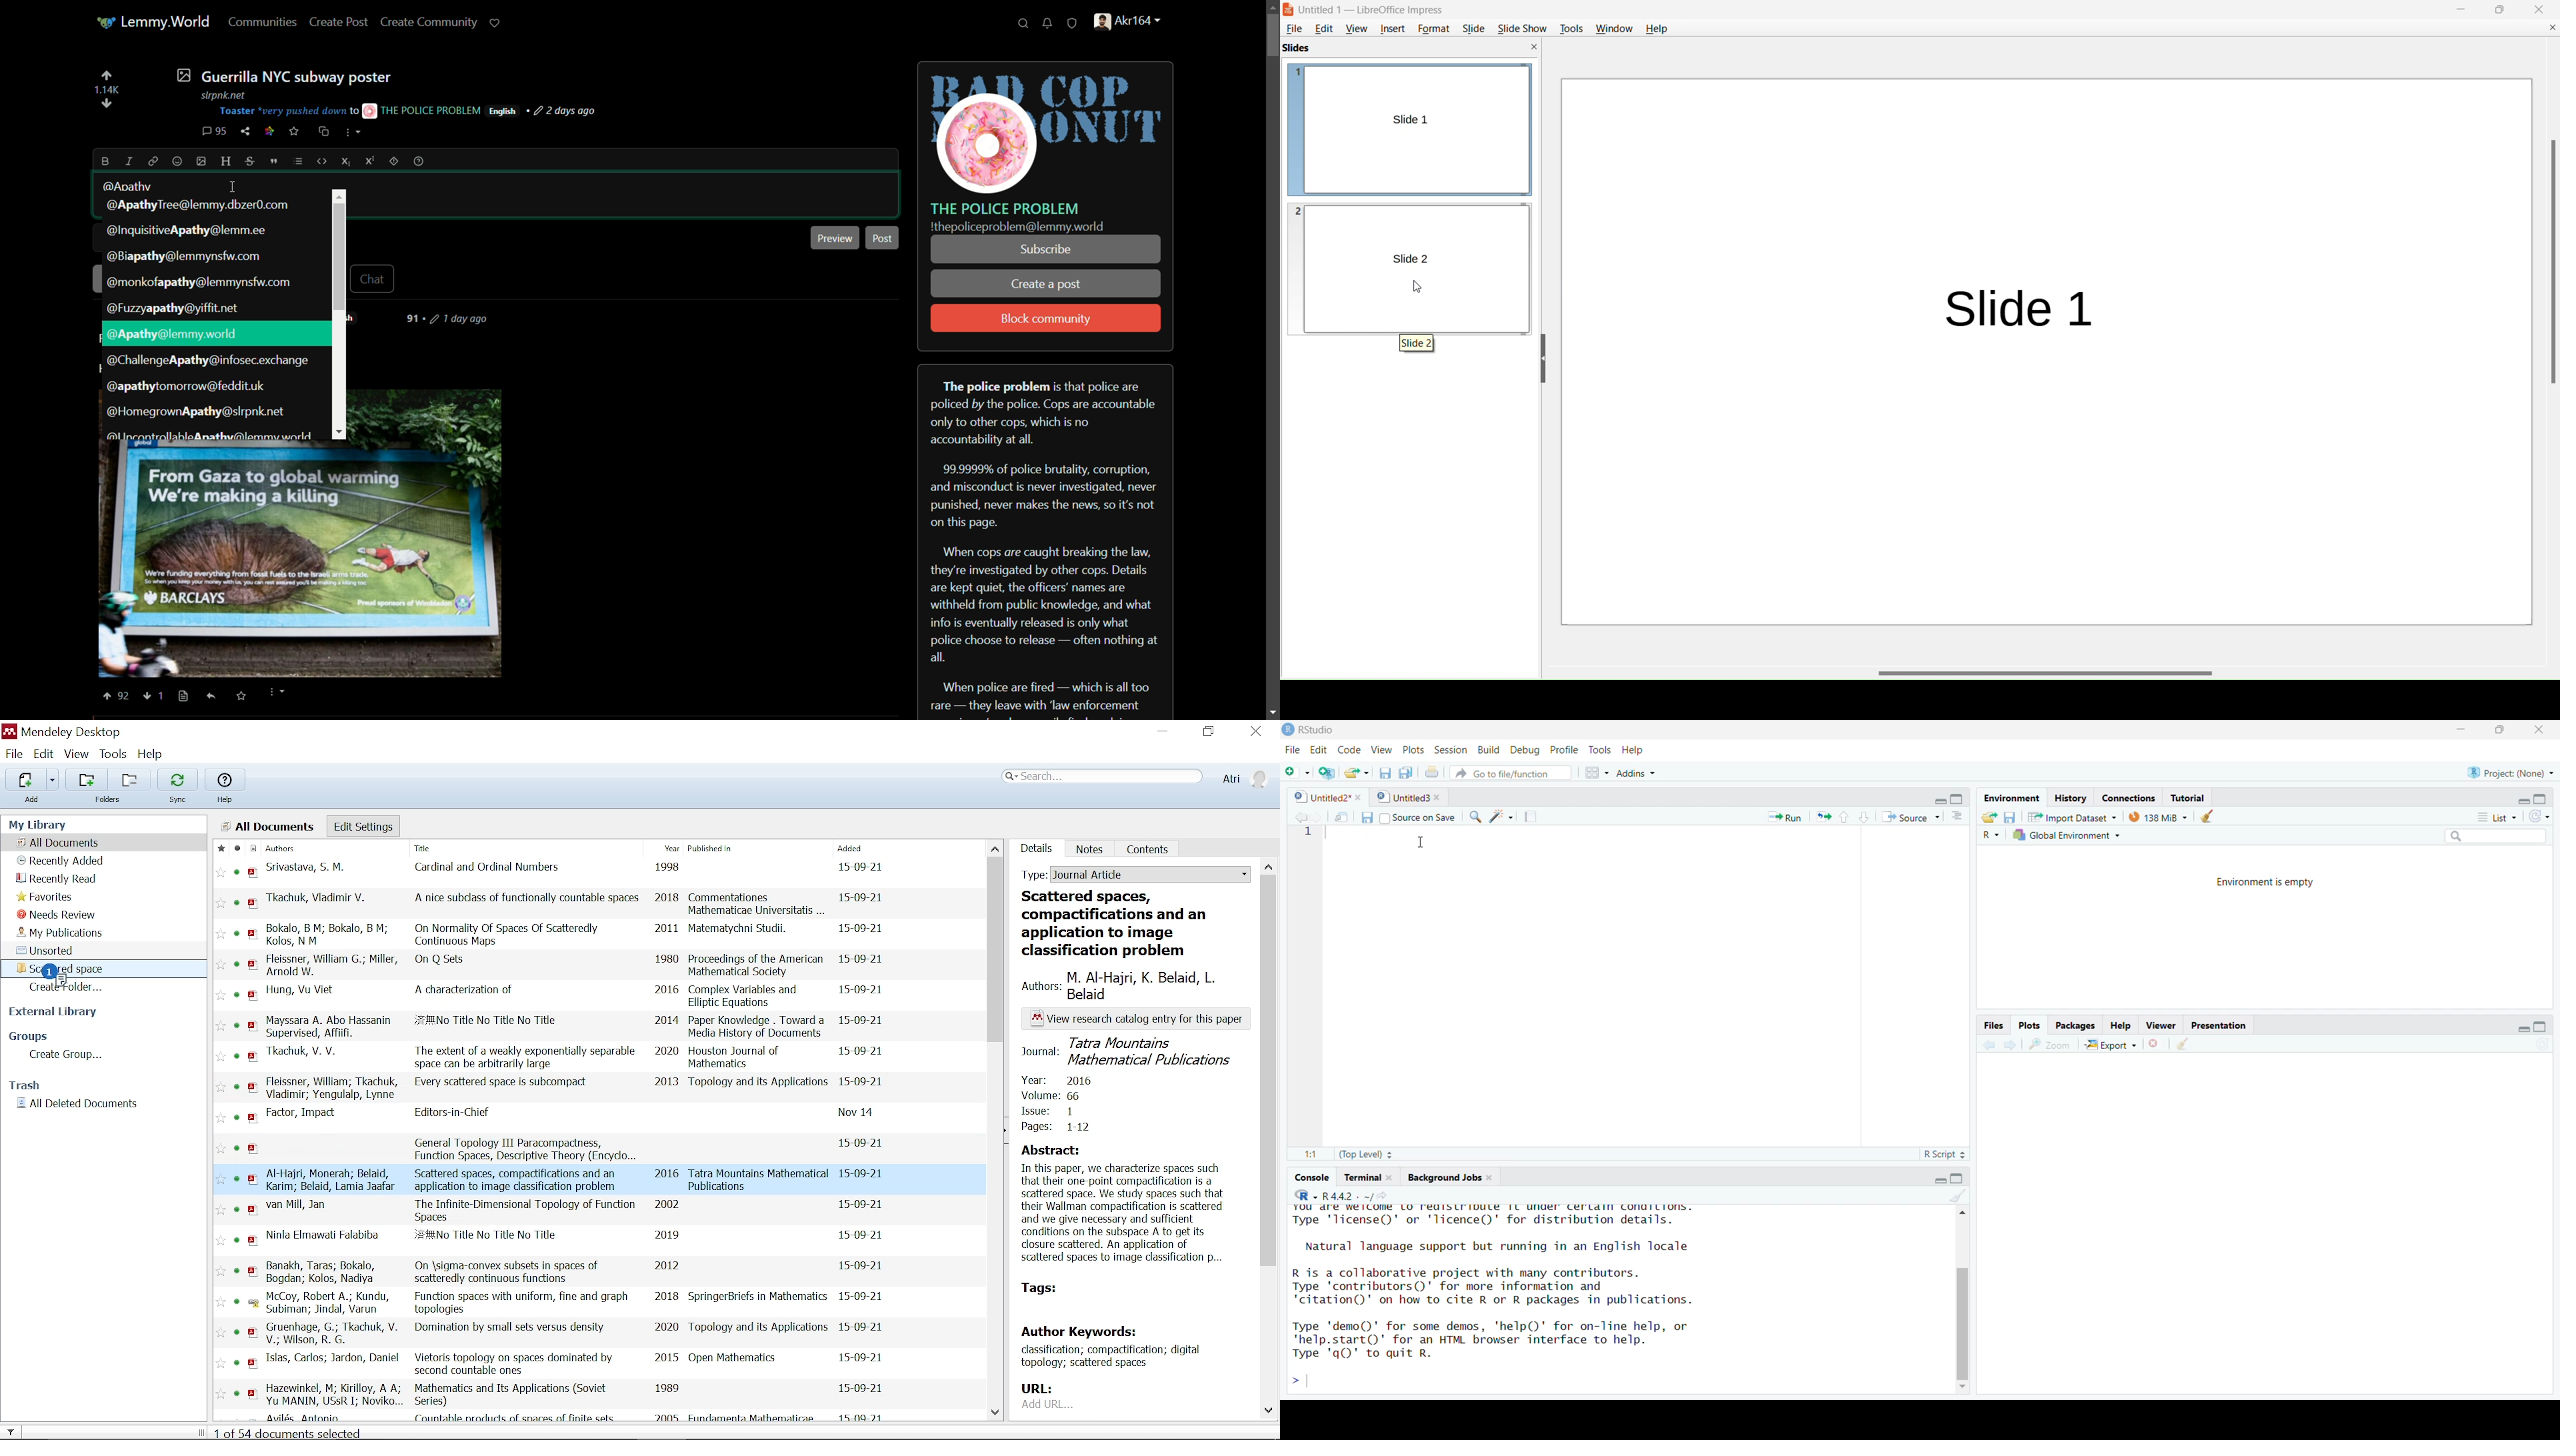  Describe the element at coordinates (1295, 769) in the screenshot. I see `New file` at that location.